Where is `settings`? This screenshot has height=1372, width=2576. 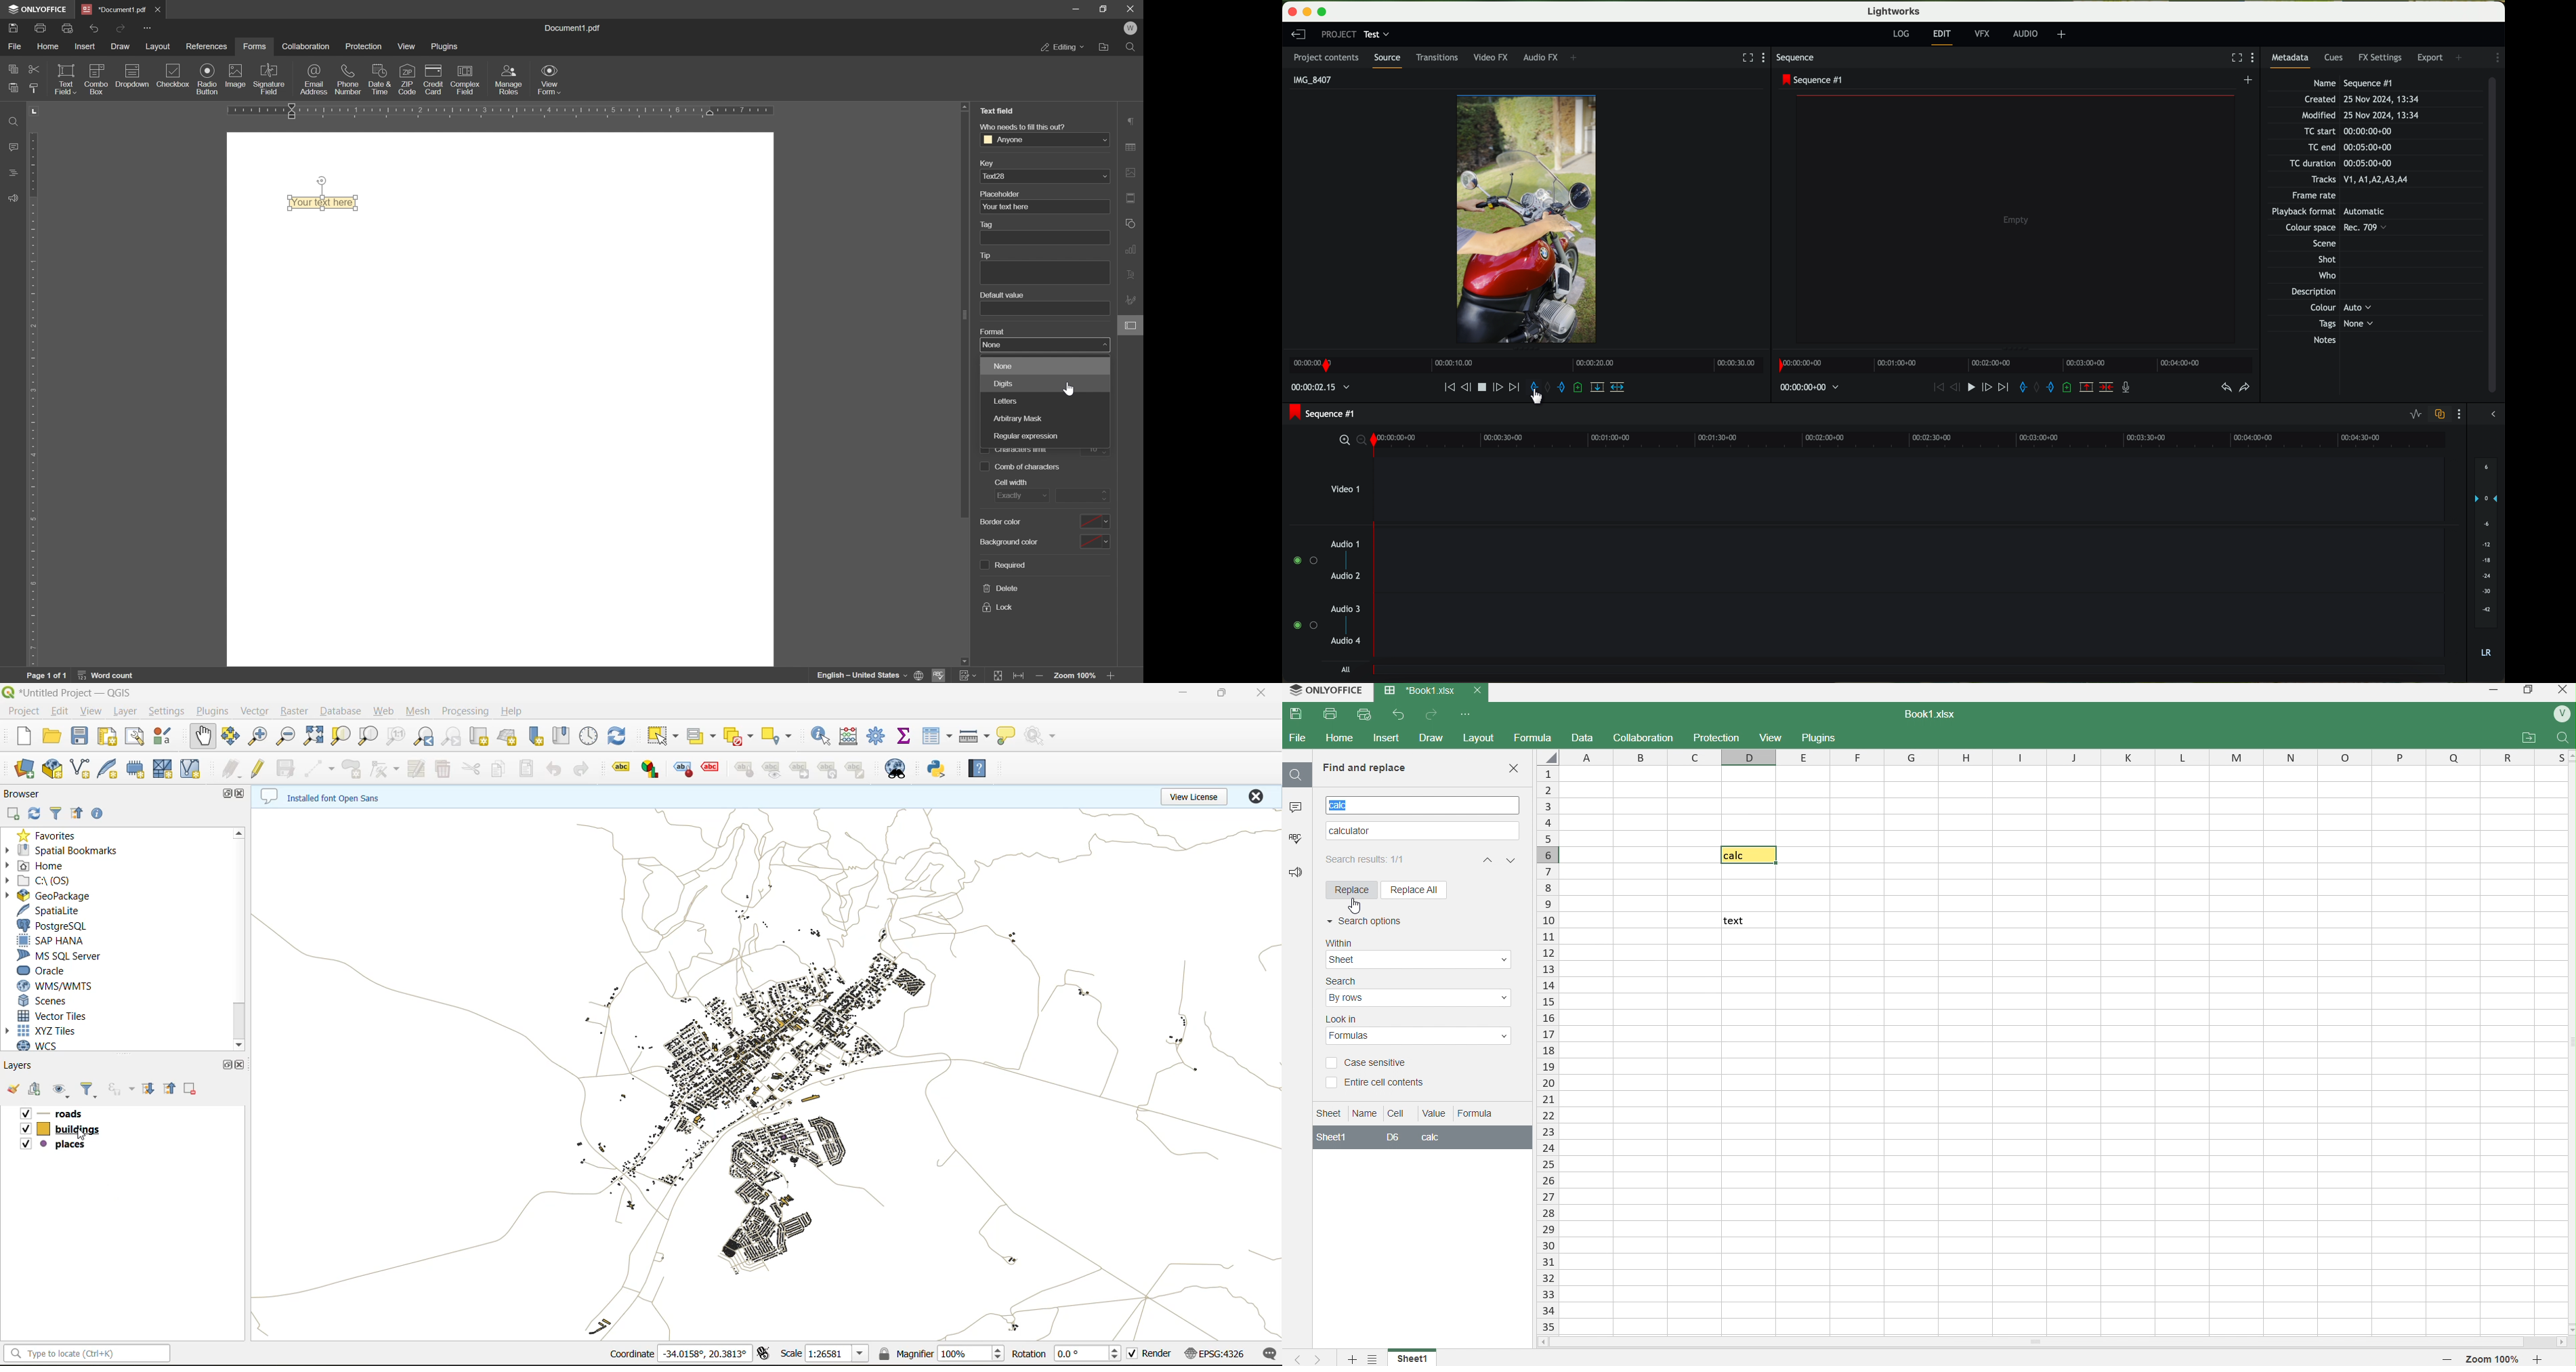 settings is located at coordinates (167, 711).